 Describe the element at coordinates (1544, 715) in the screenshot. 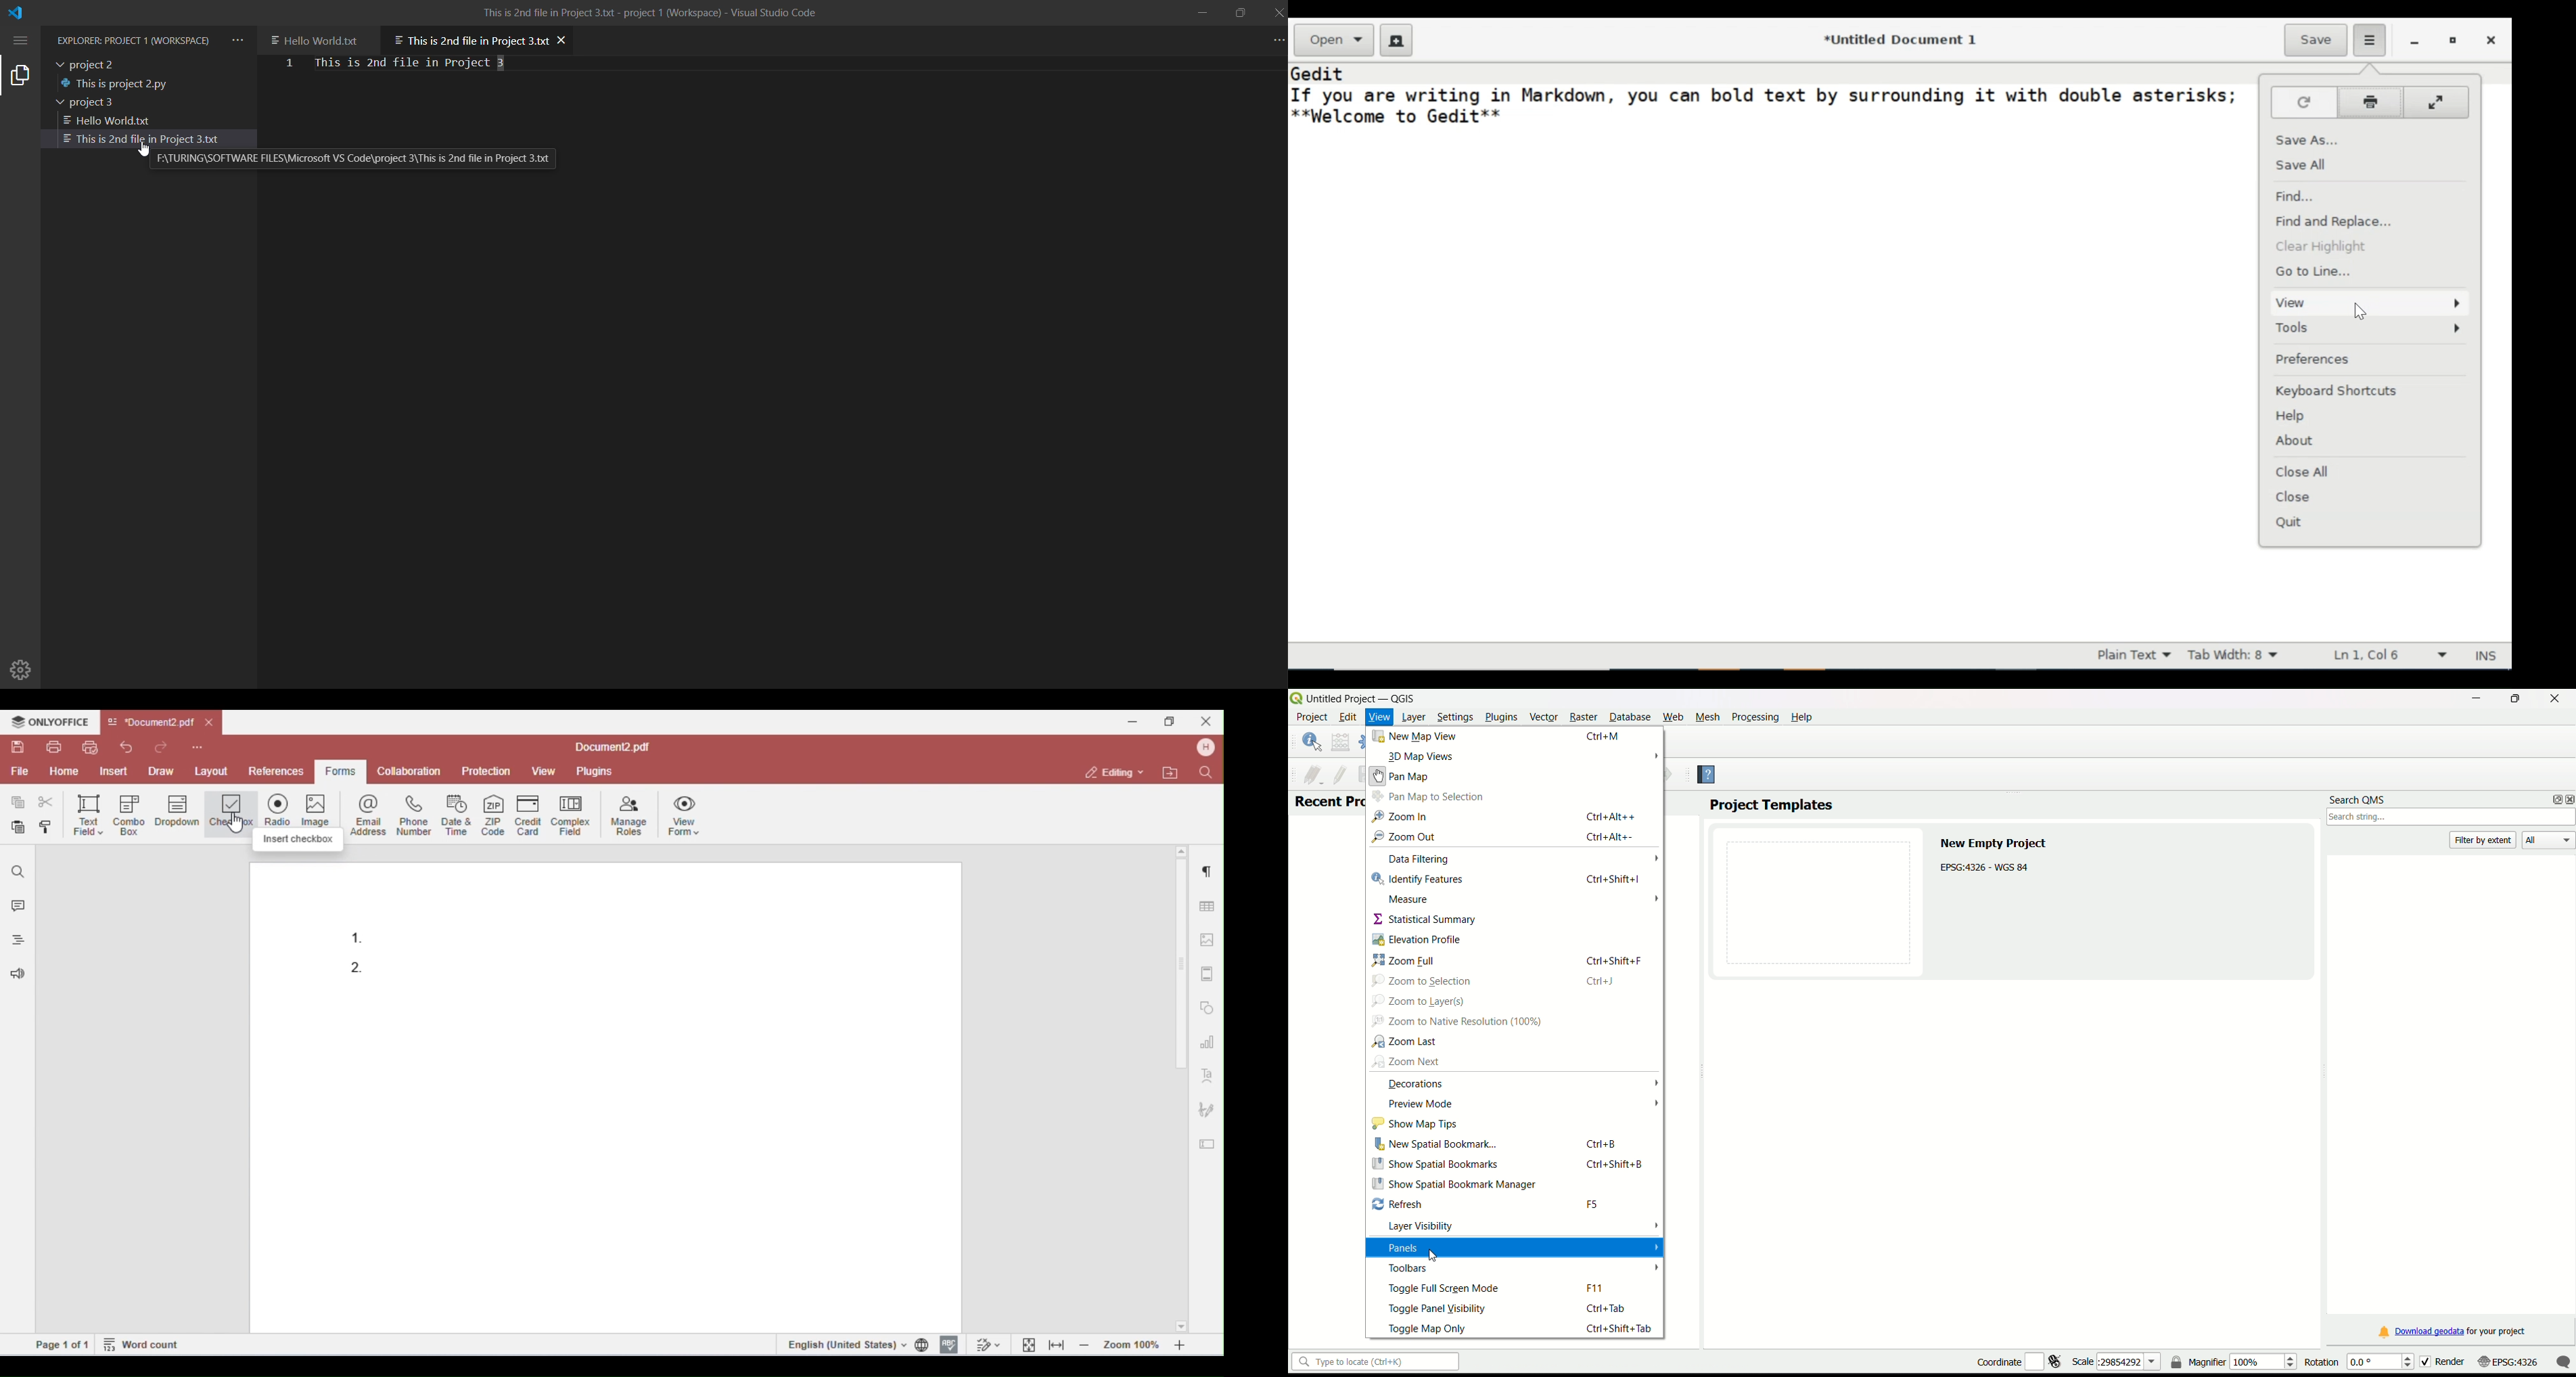

I see `Vector` at that location.